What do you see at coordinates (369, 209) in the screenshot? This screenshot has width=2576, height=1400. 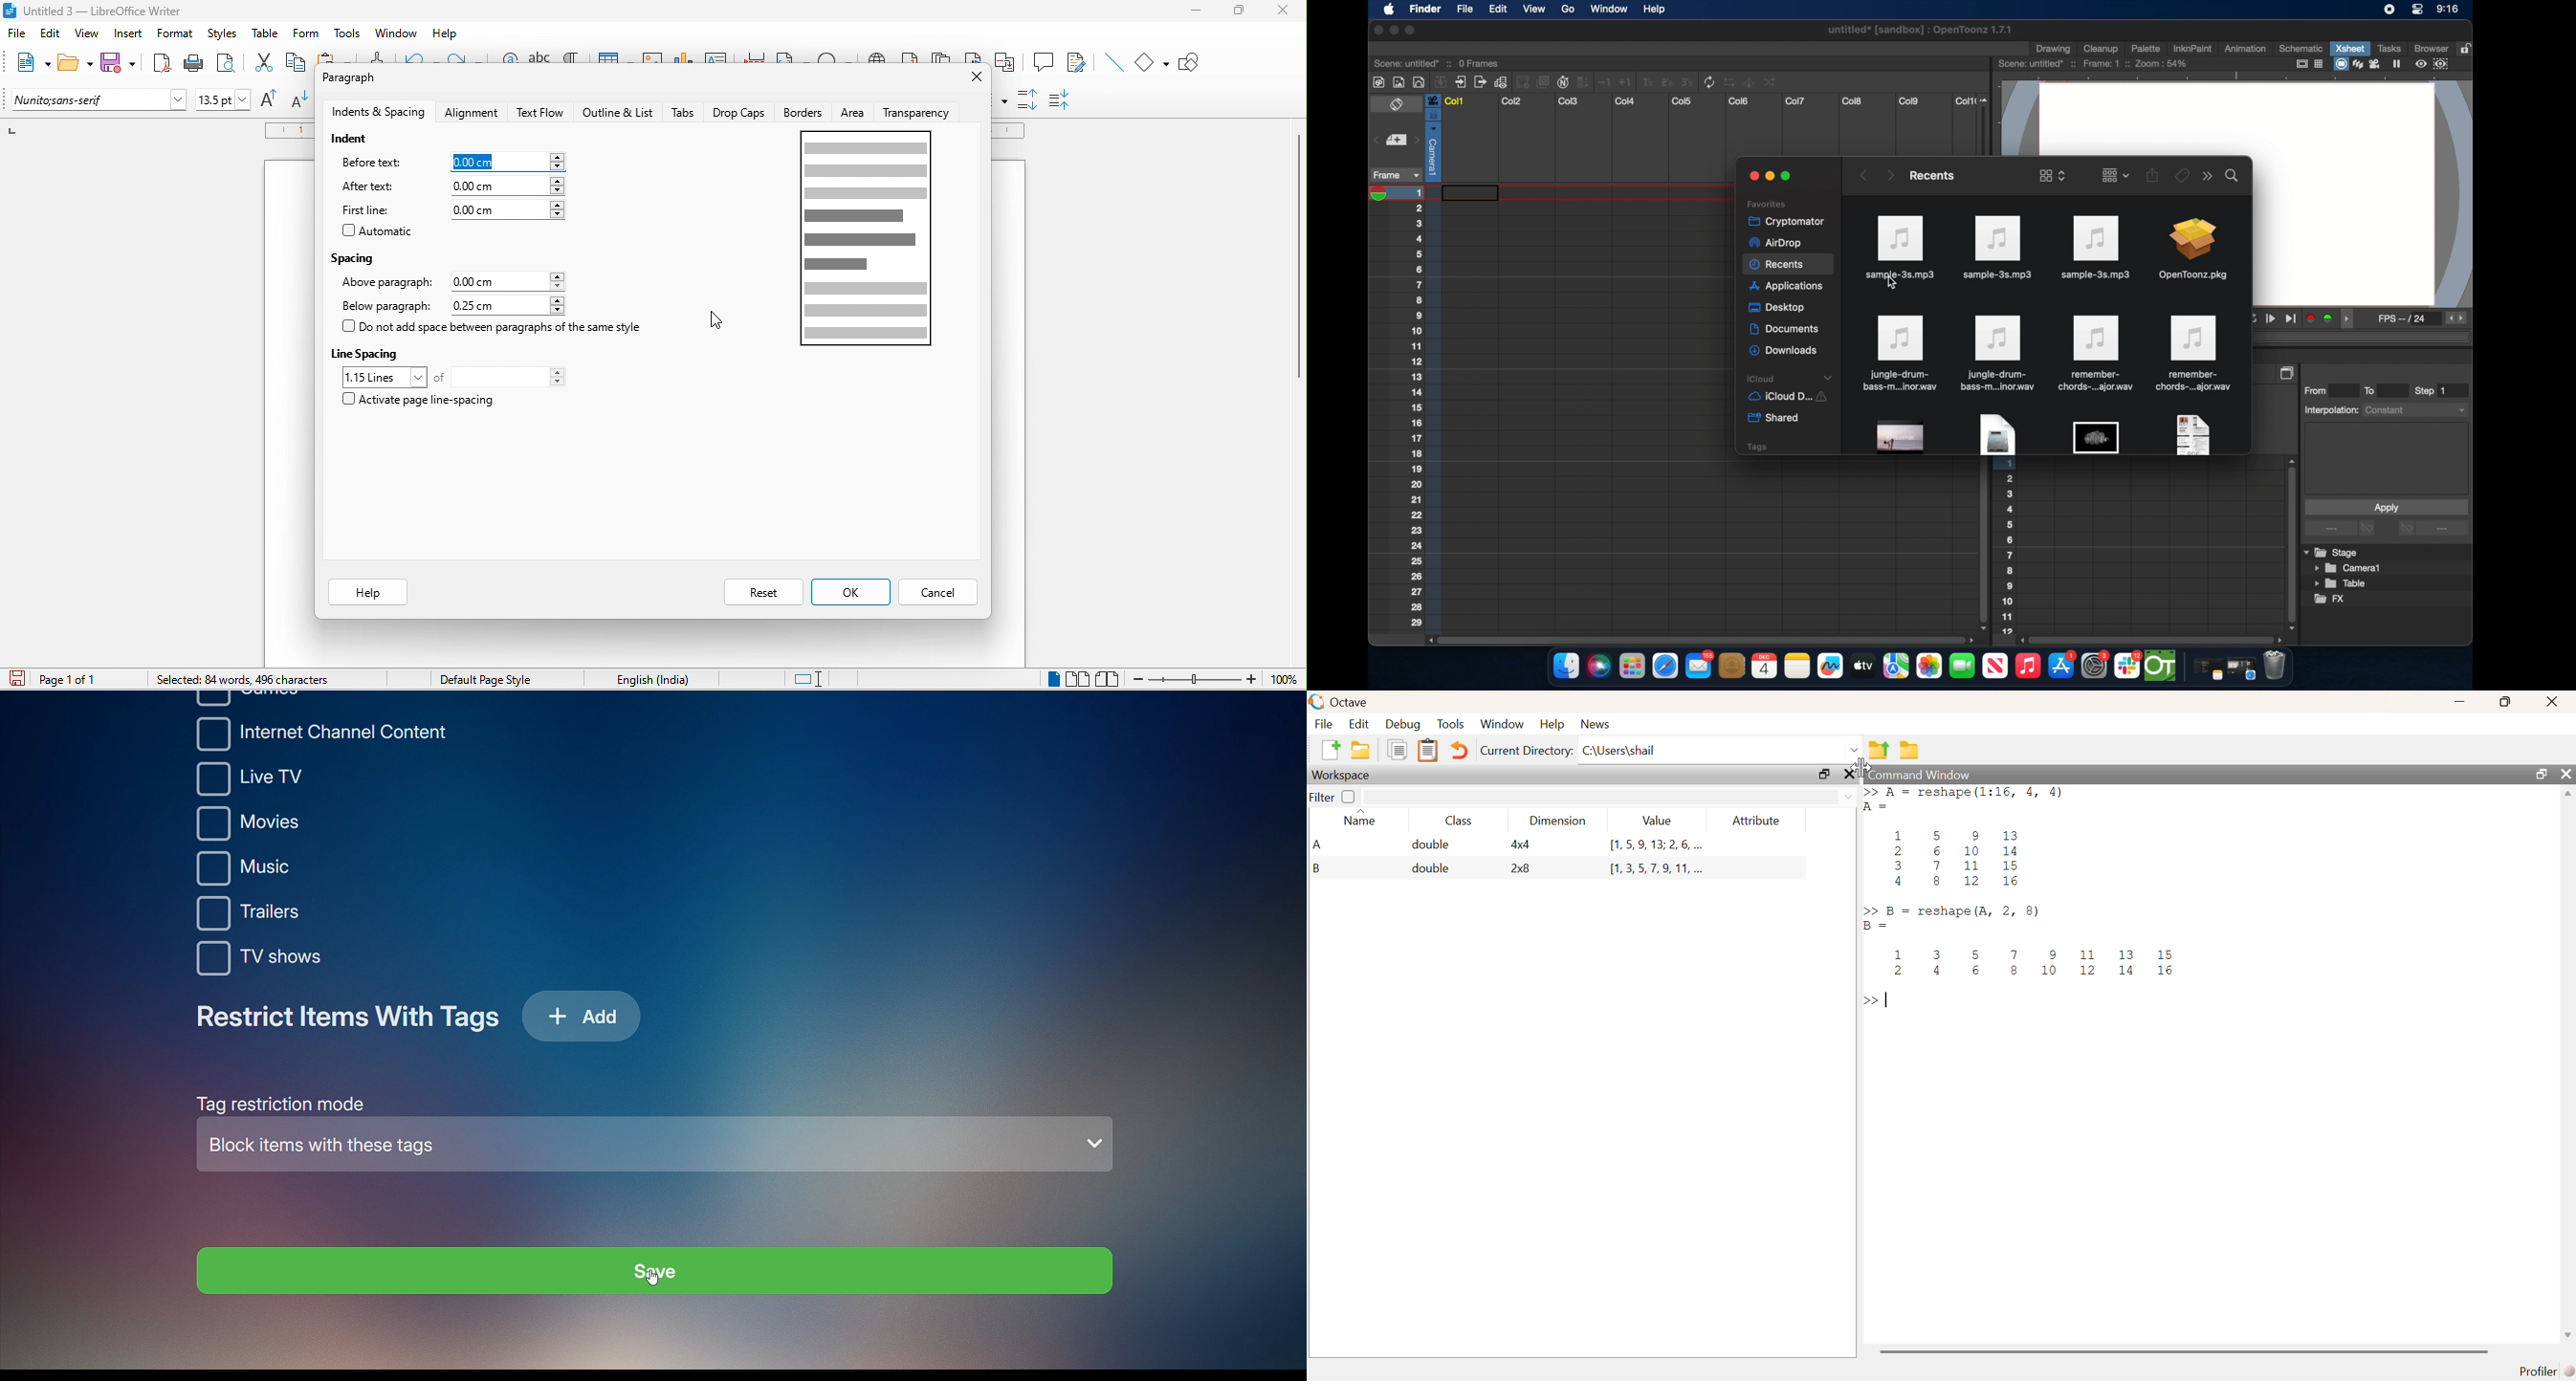 I see `first line` at bounding box center [369, 209].